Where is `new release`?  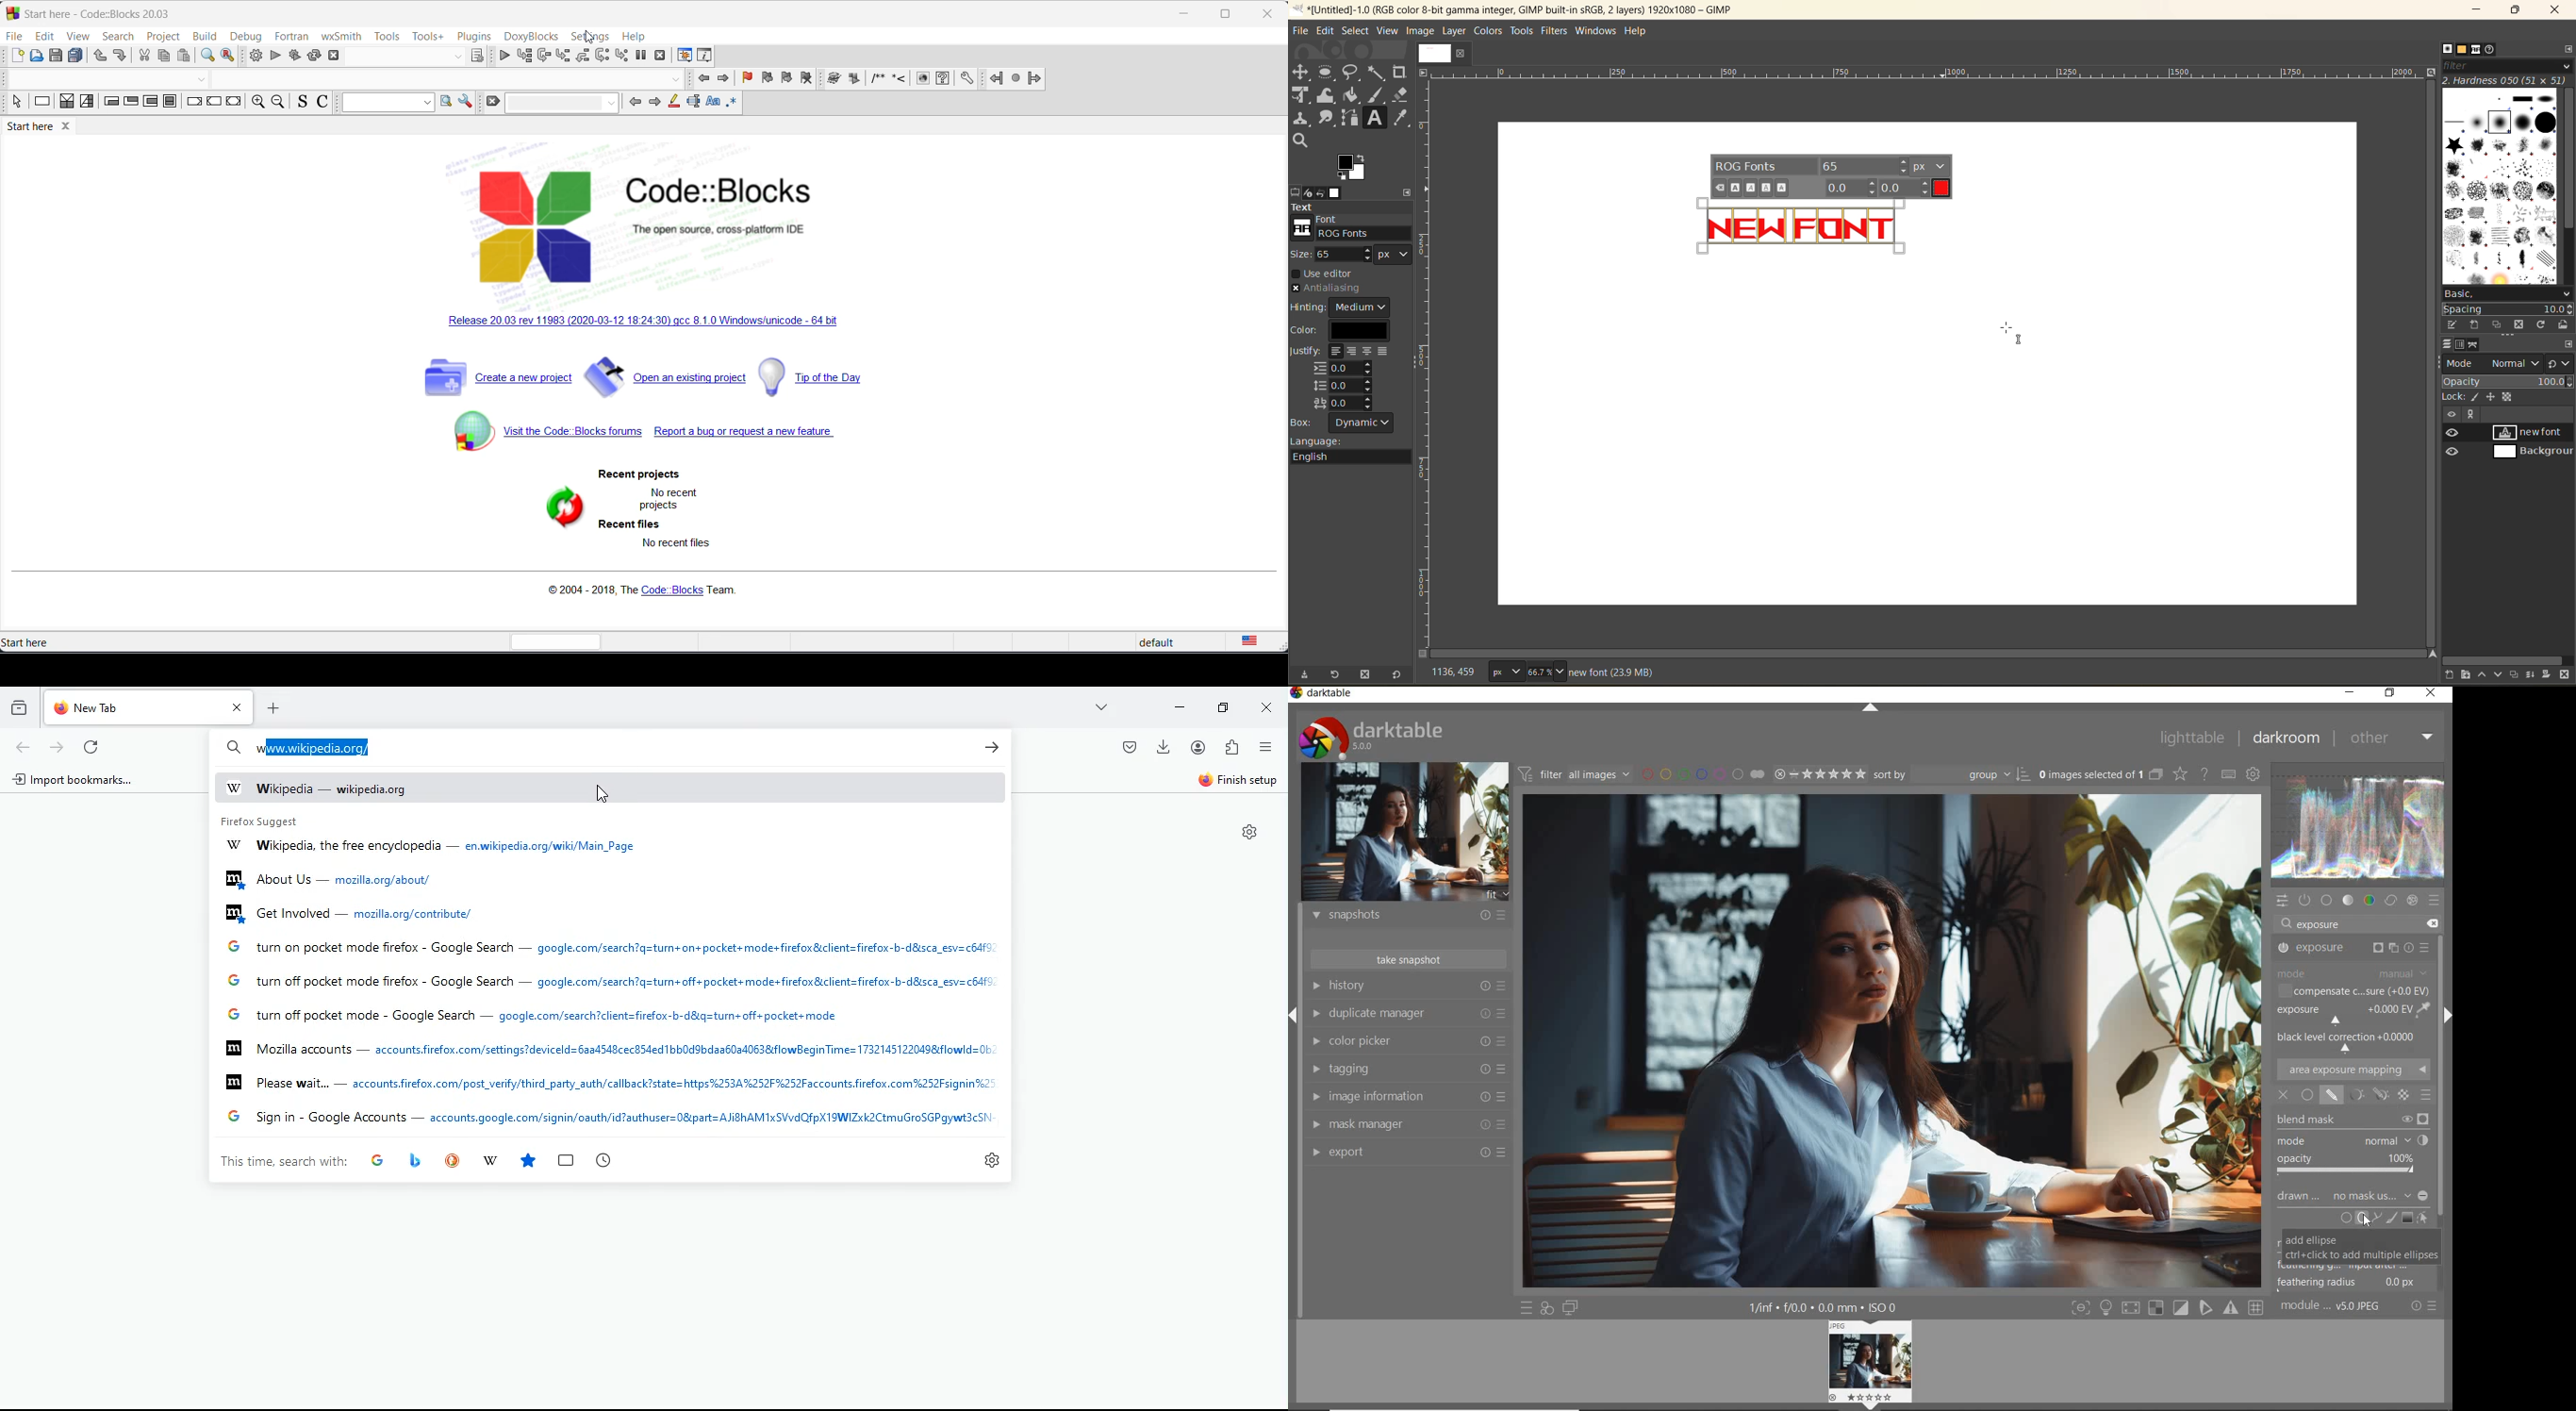
new release is located at coordinates (636, 322).